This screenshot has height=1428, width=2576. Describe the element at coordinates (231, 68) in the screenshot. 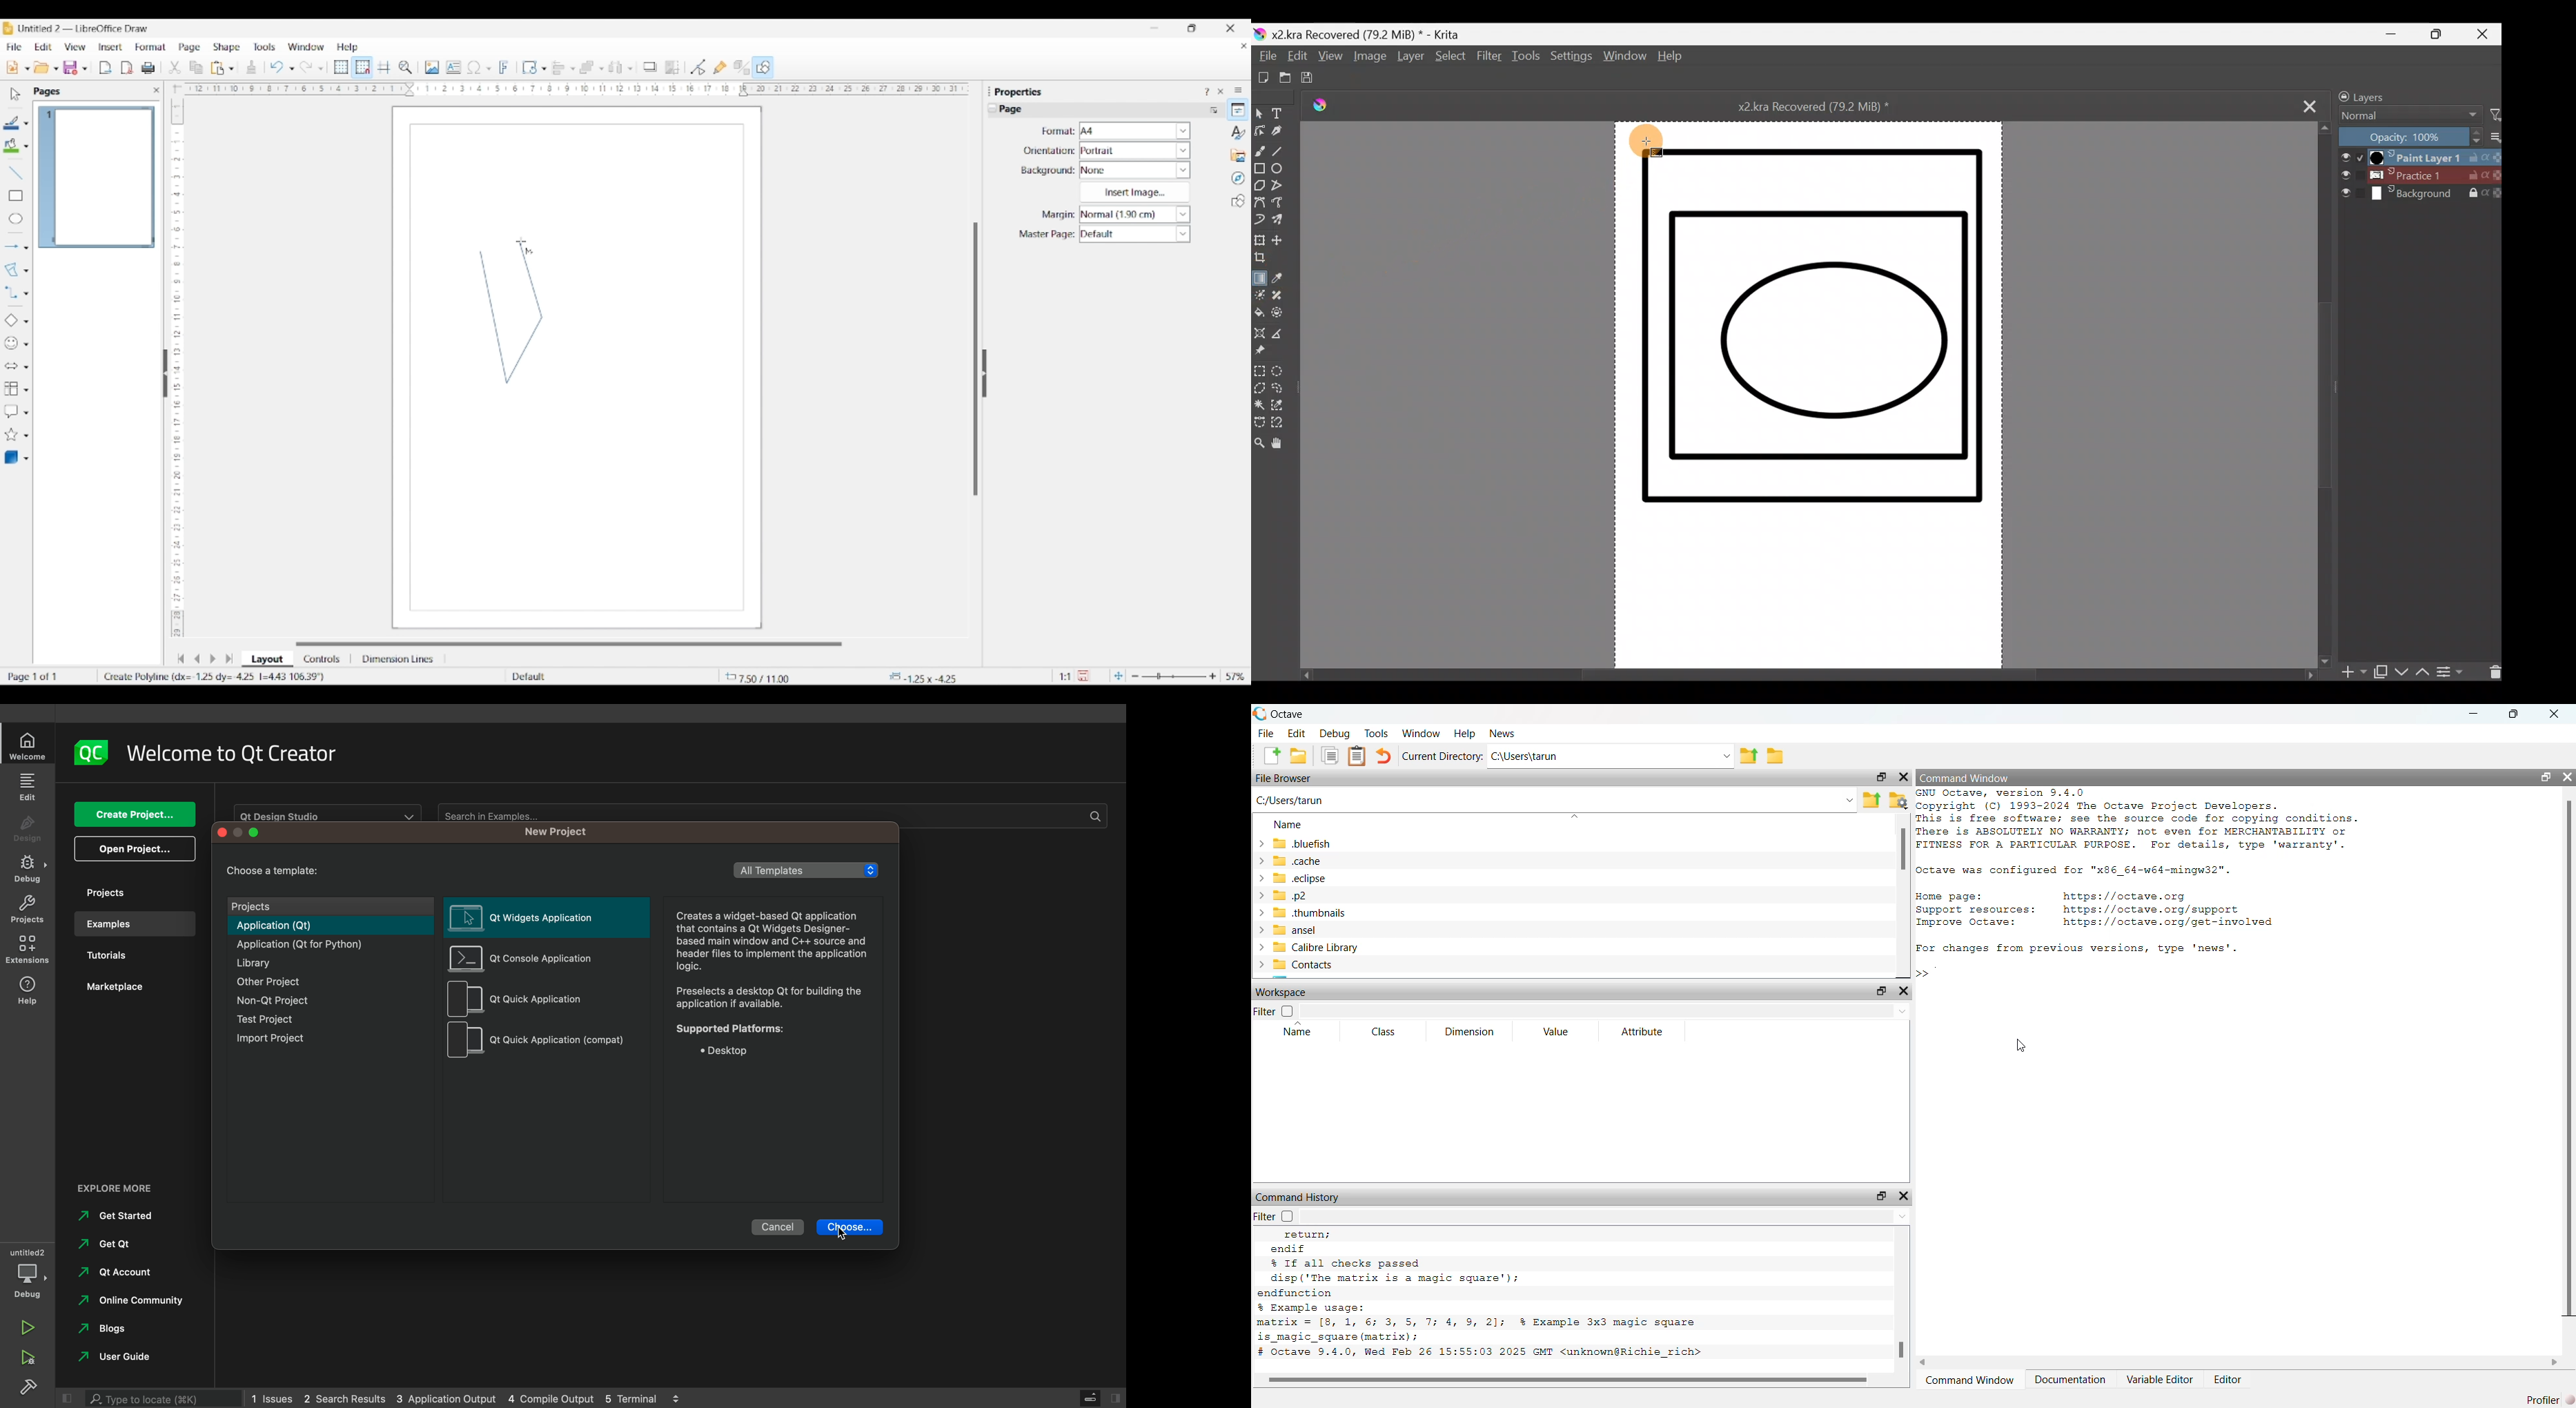

I see `Paste options` at that location.